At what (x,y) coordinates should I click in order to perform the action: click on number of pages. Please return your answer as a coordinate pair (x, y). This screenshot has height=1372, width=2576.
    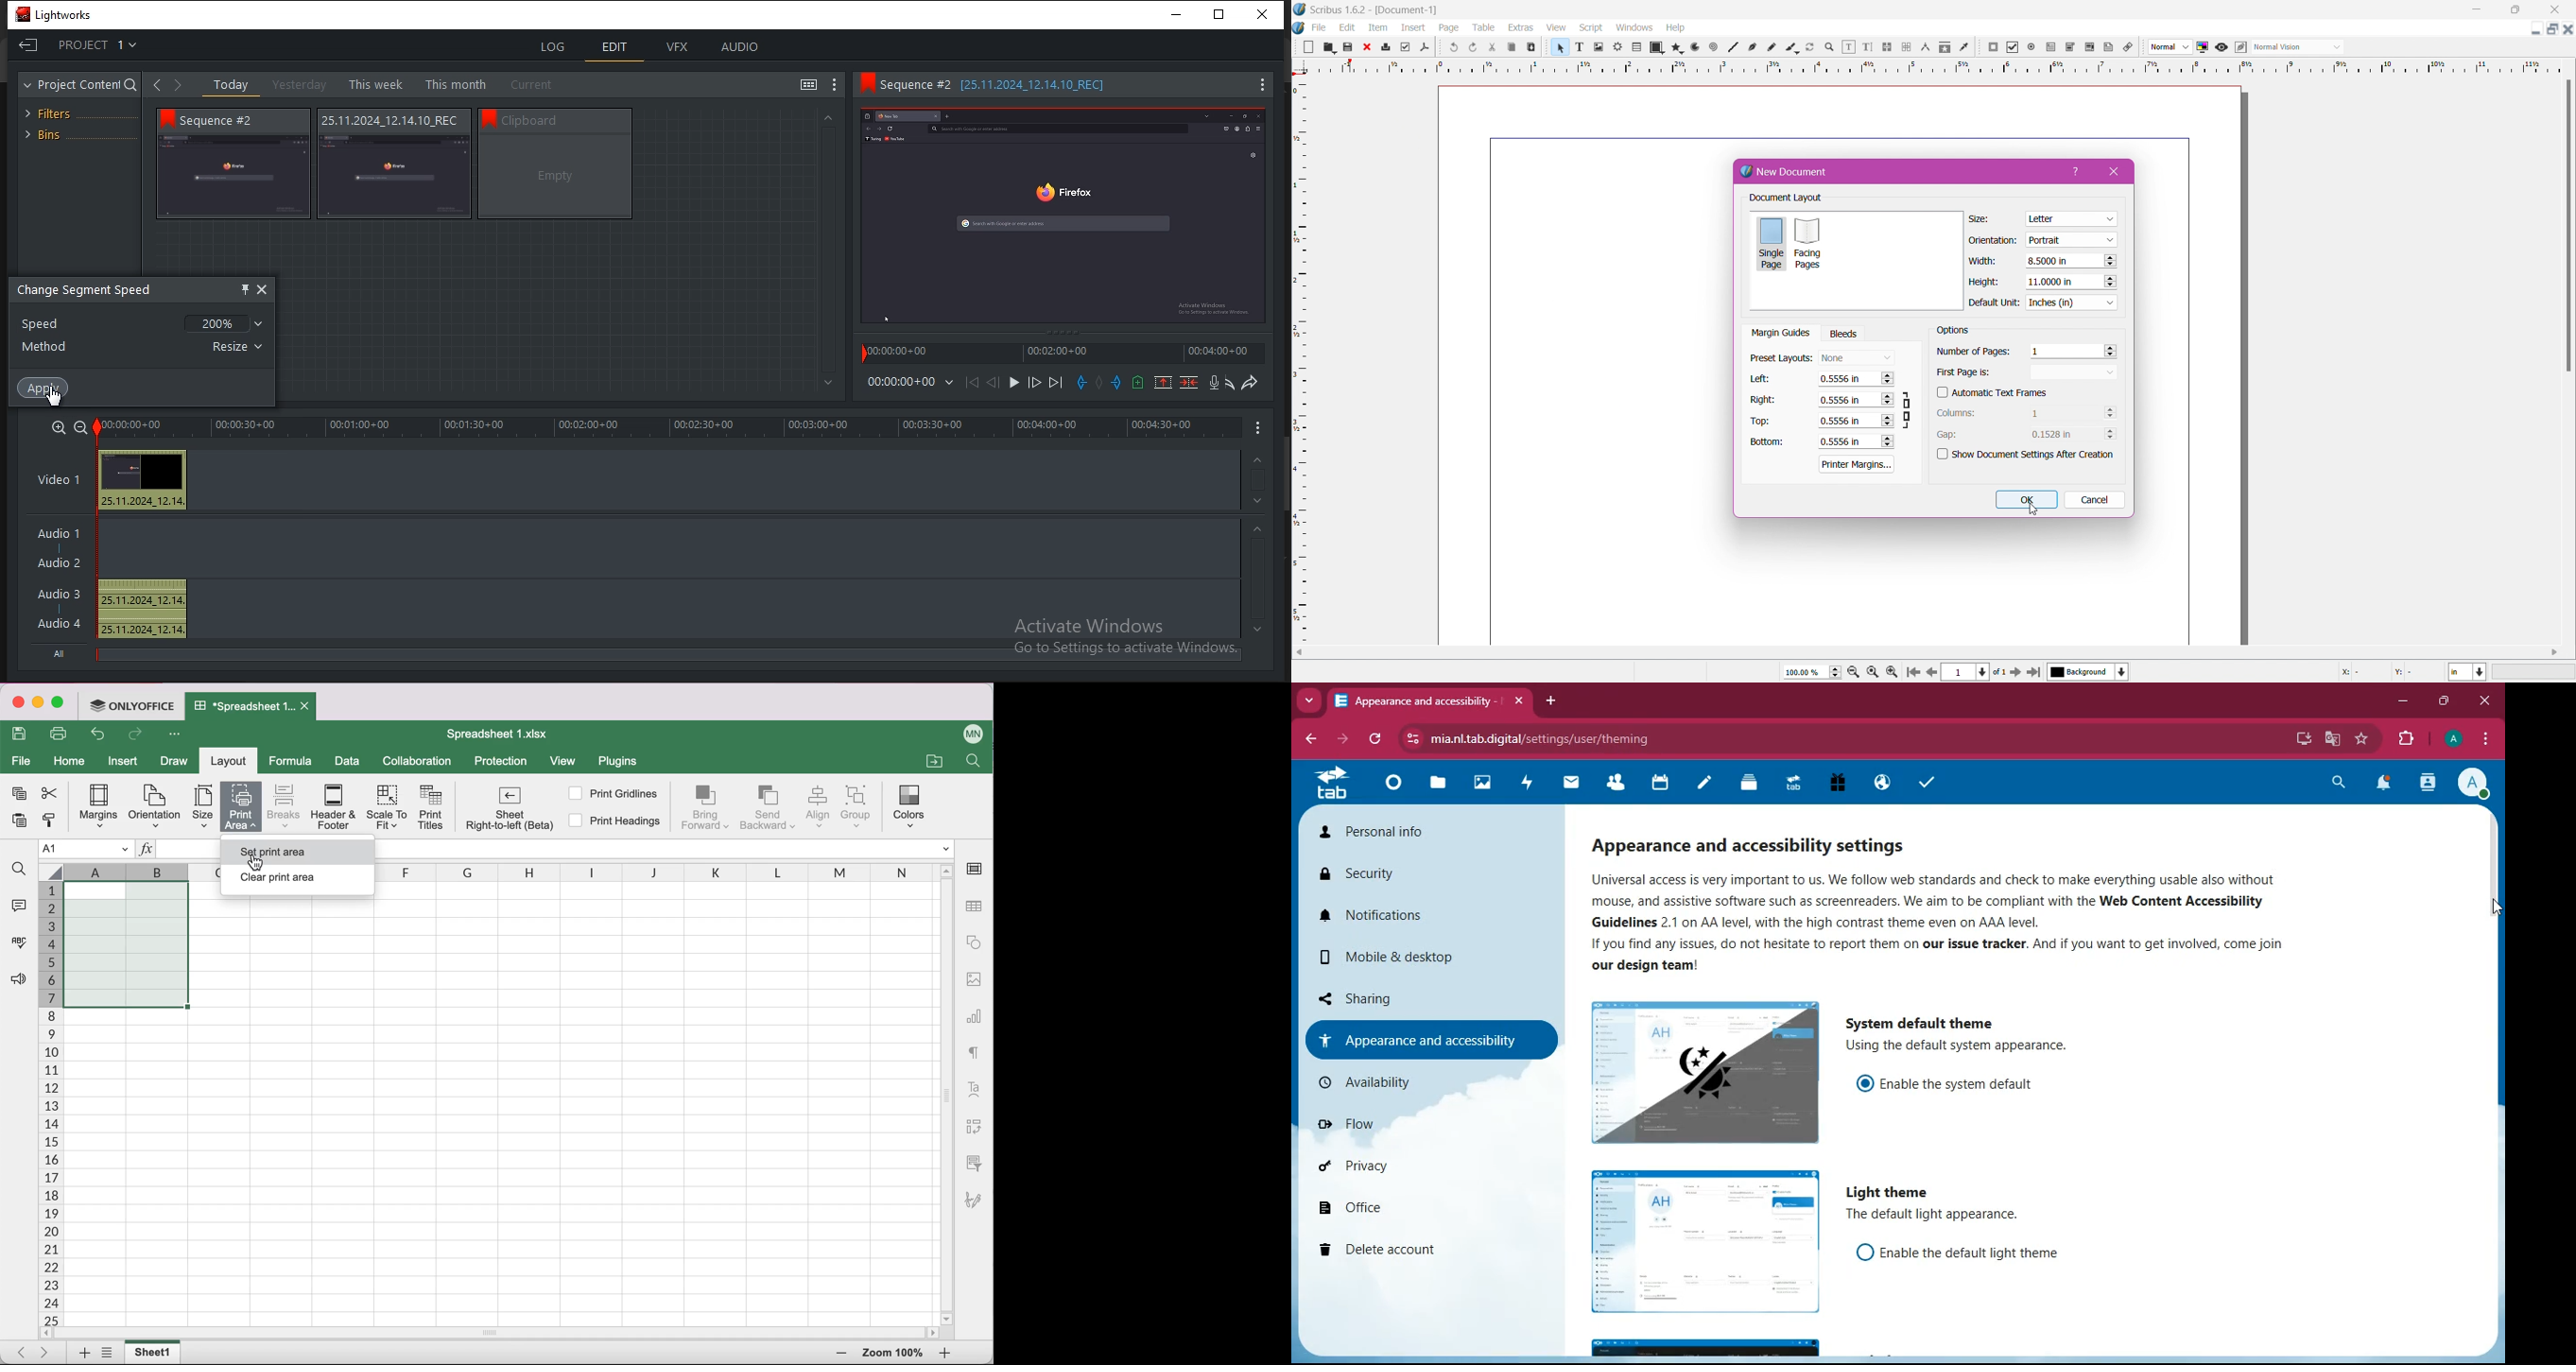
    Looking at the image, I should click on (1972, 351).